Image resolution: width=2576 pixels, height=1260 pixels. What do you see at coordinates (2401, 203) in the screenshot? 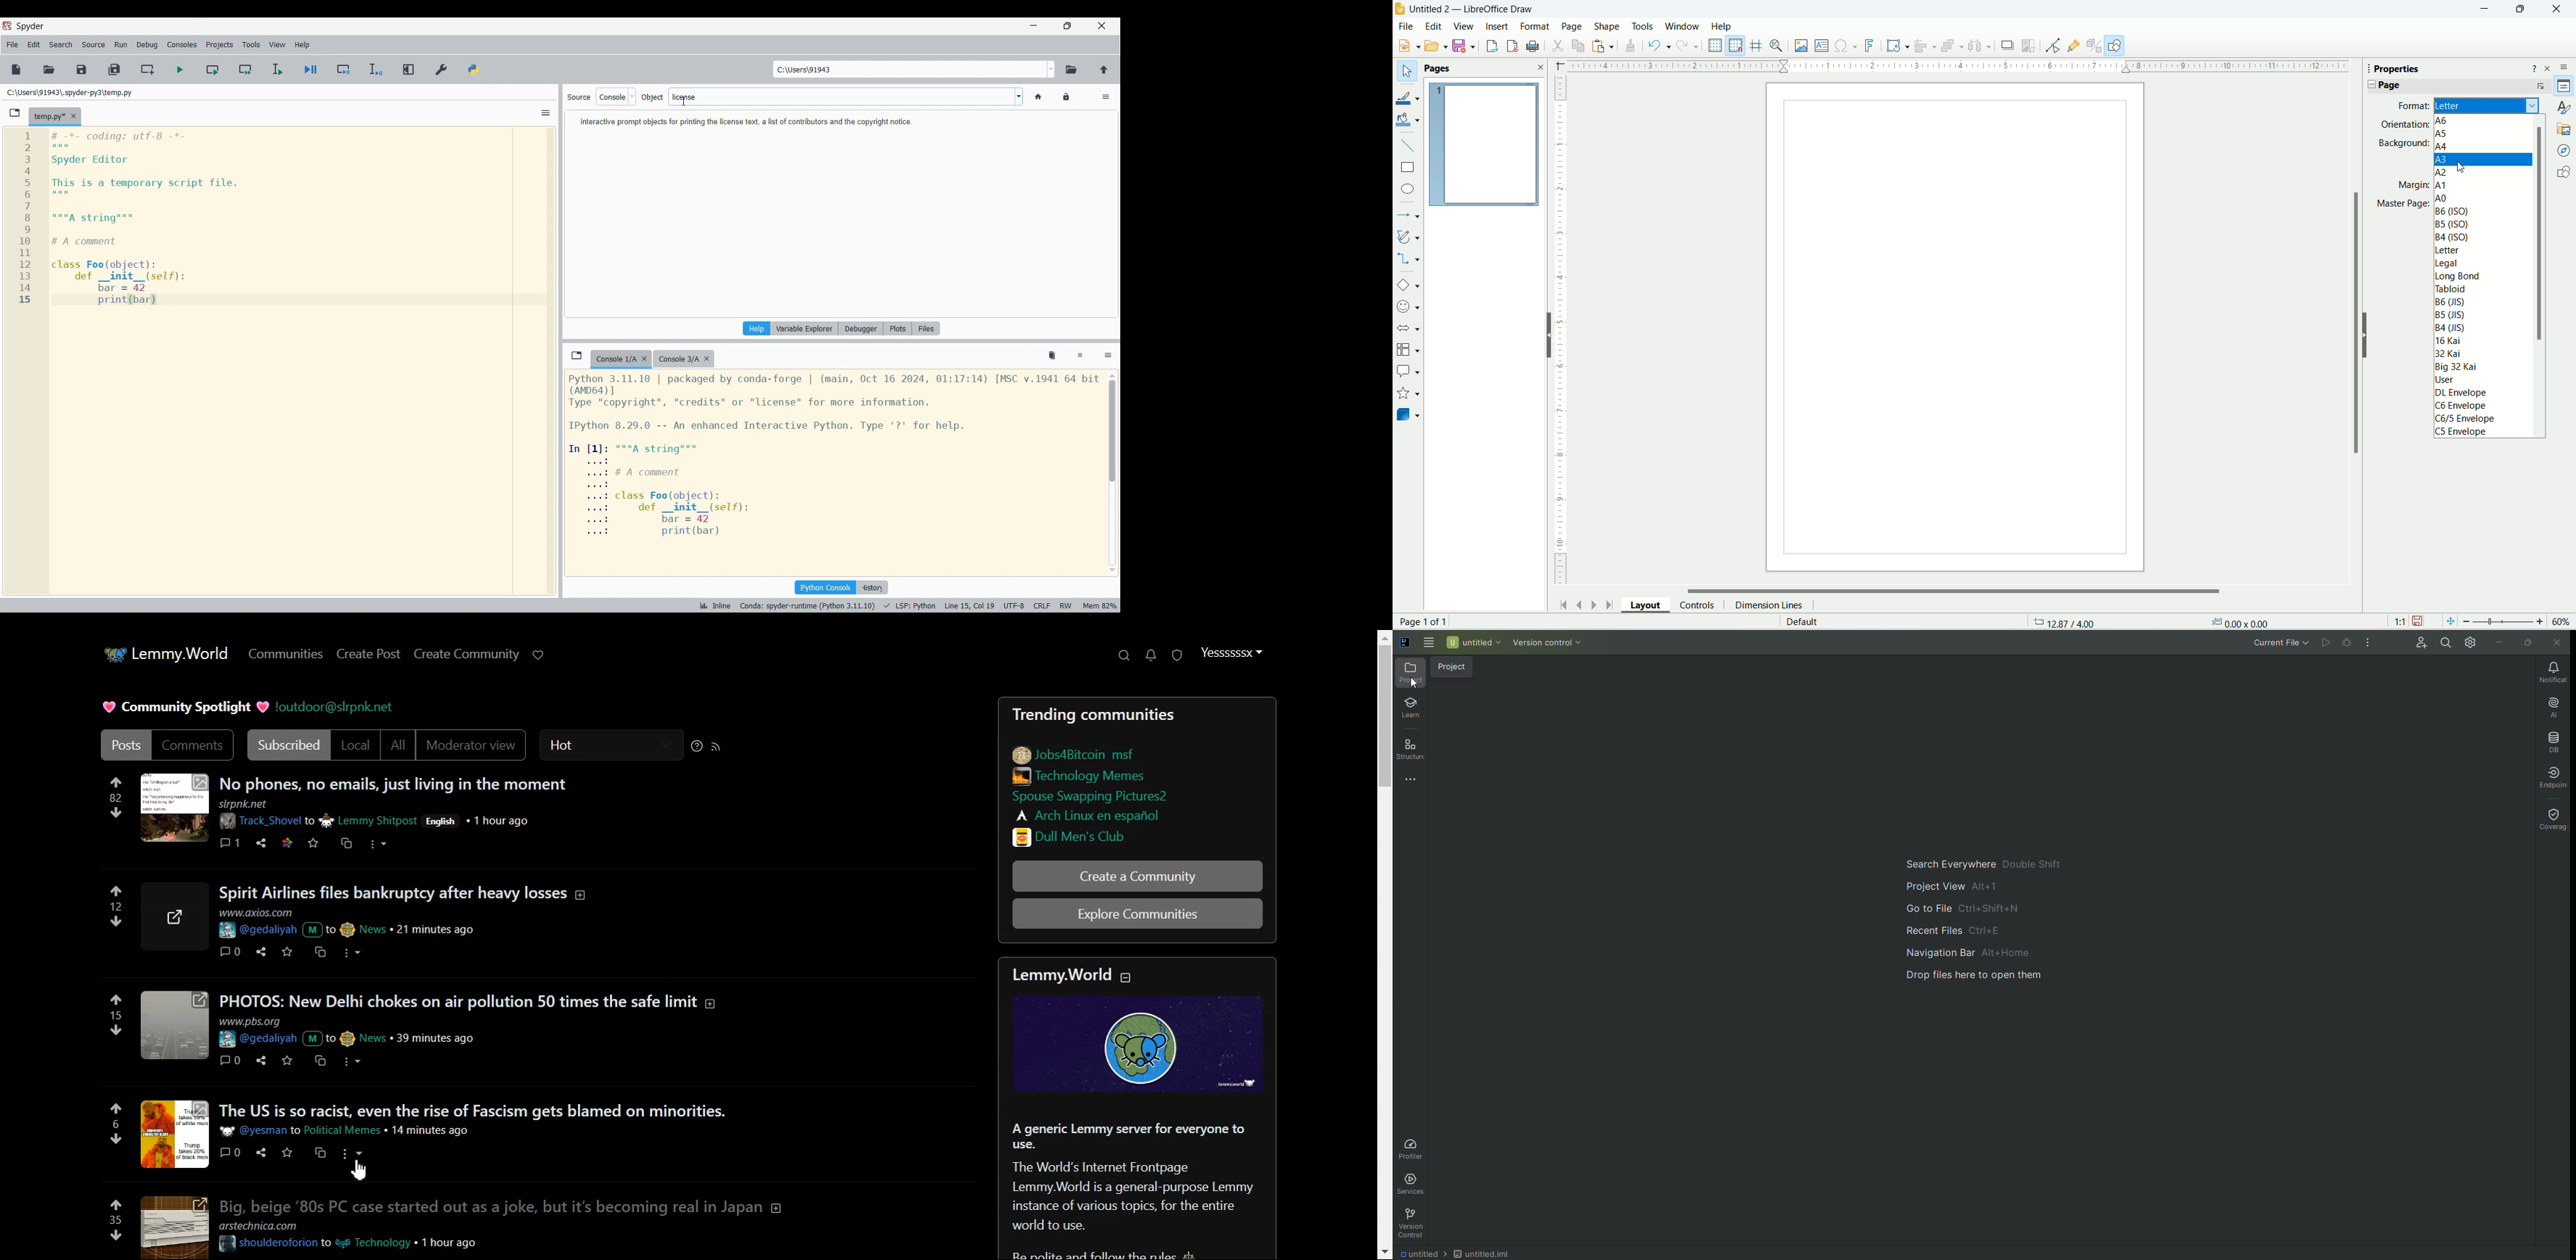
I see `Master page` at bounding box center [2401, 203].